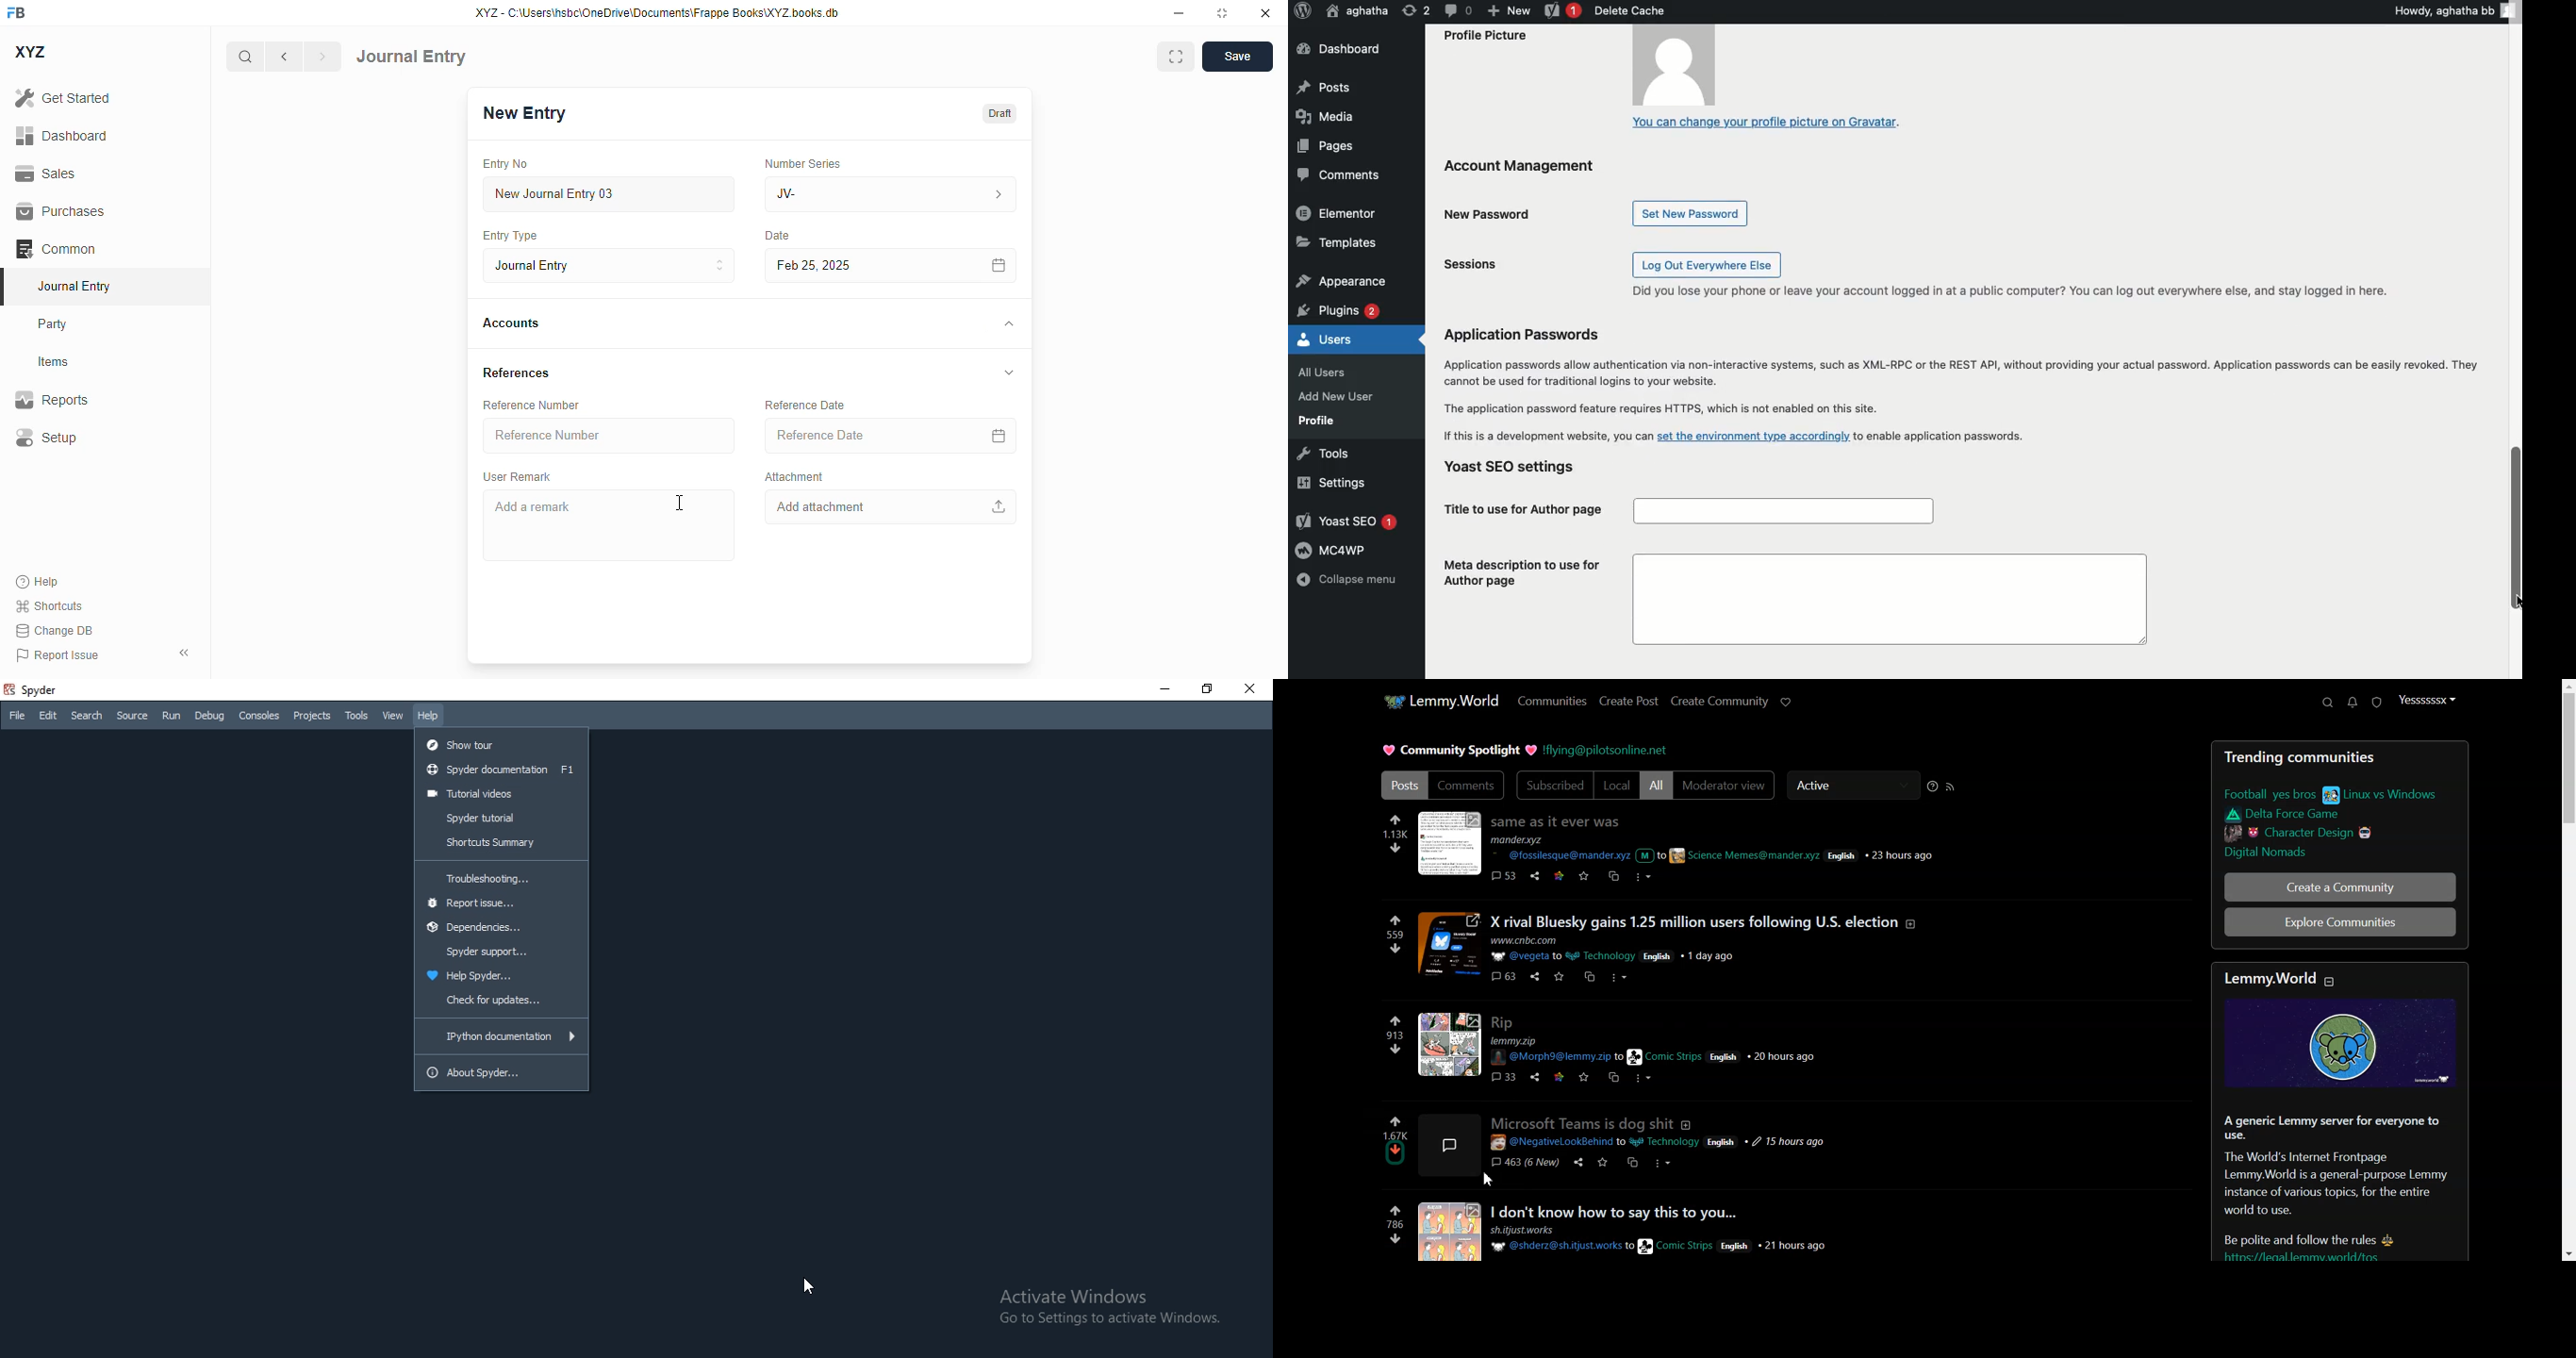 The height and width of the screenshot is (1372, 2576). Describe the element at coordinates (1338, 212) in the screenshot. I see `Elementor` at that location.